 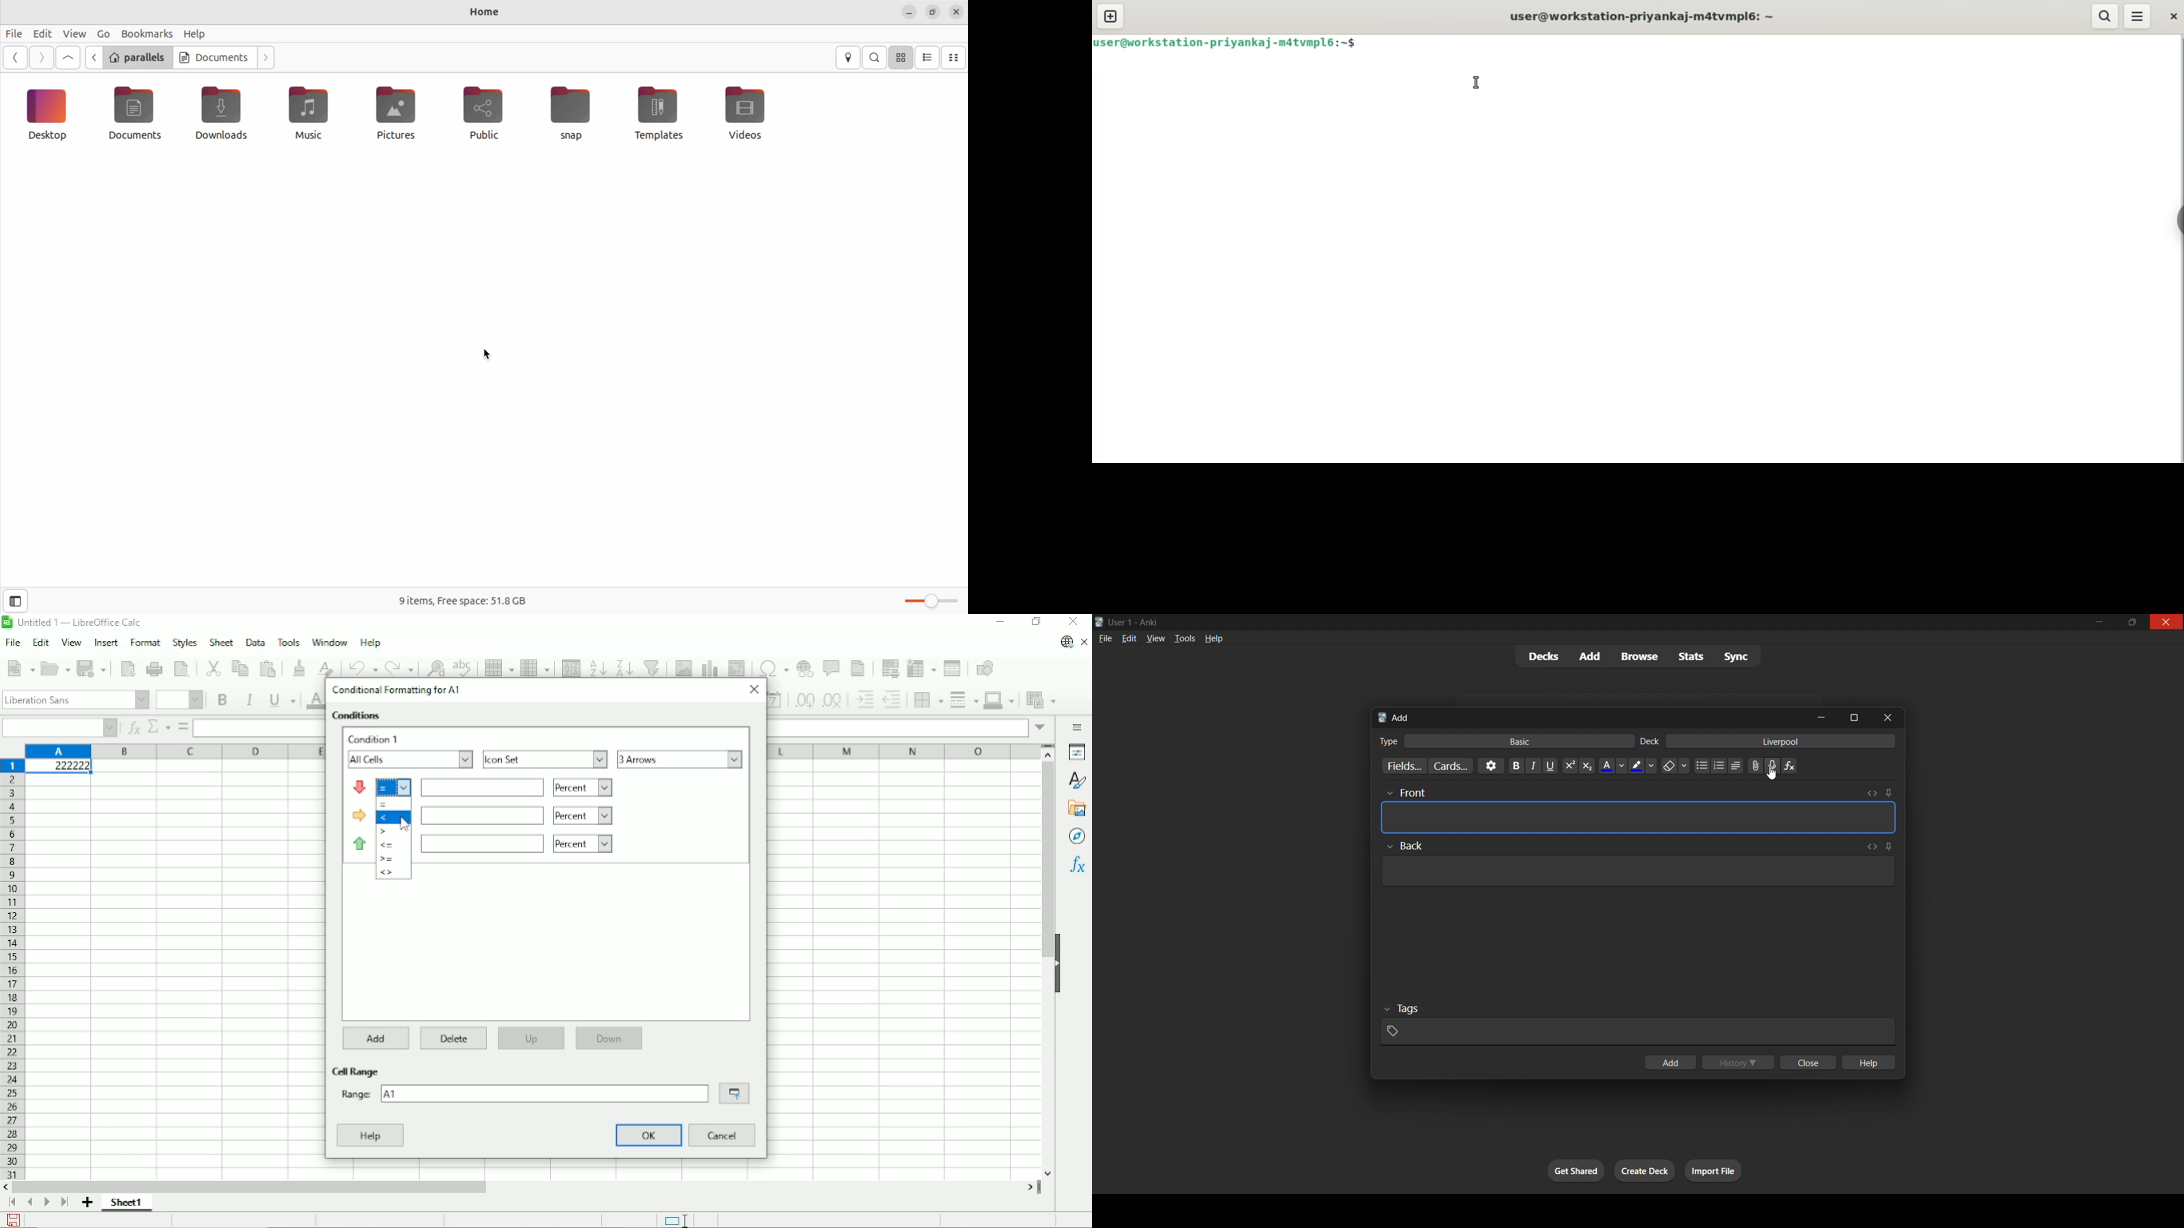 I want to click on Delete decimal place, so click(x=834, y=701).